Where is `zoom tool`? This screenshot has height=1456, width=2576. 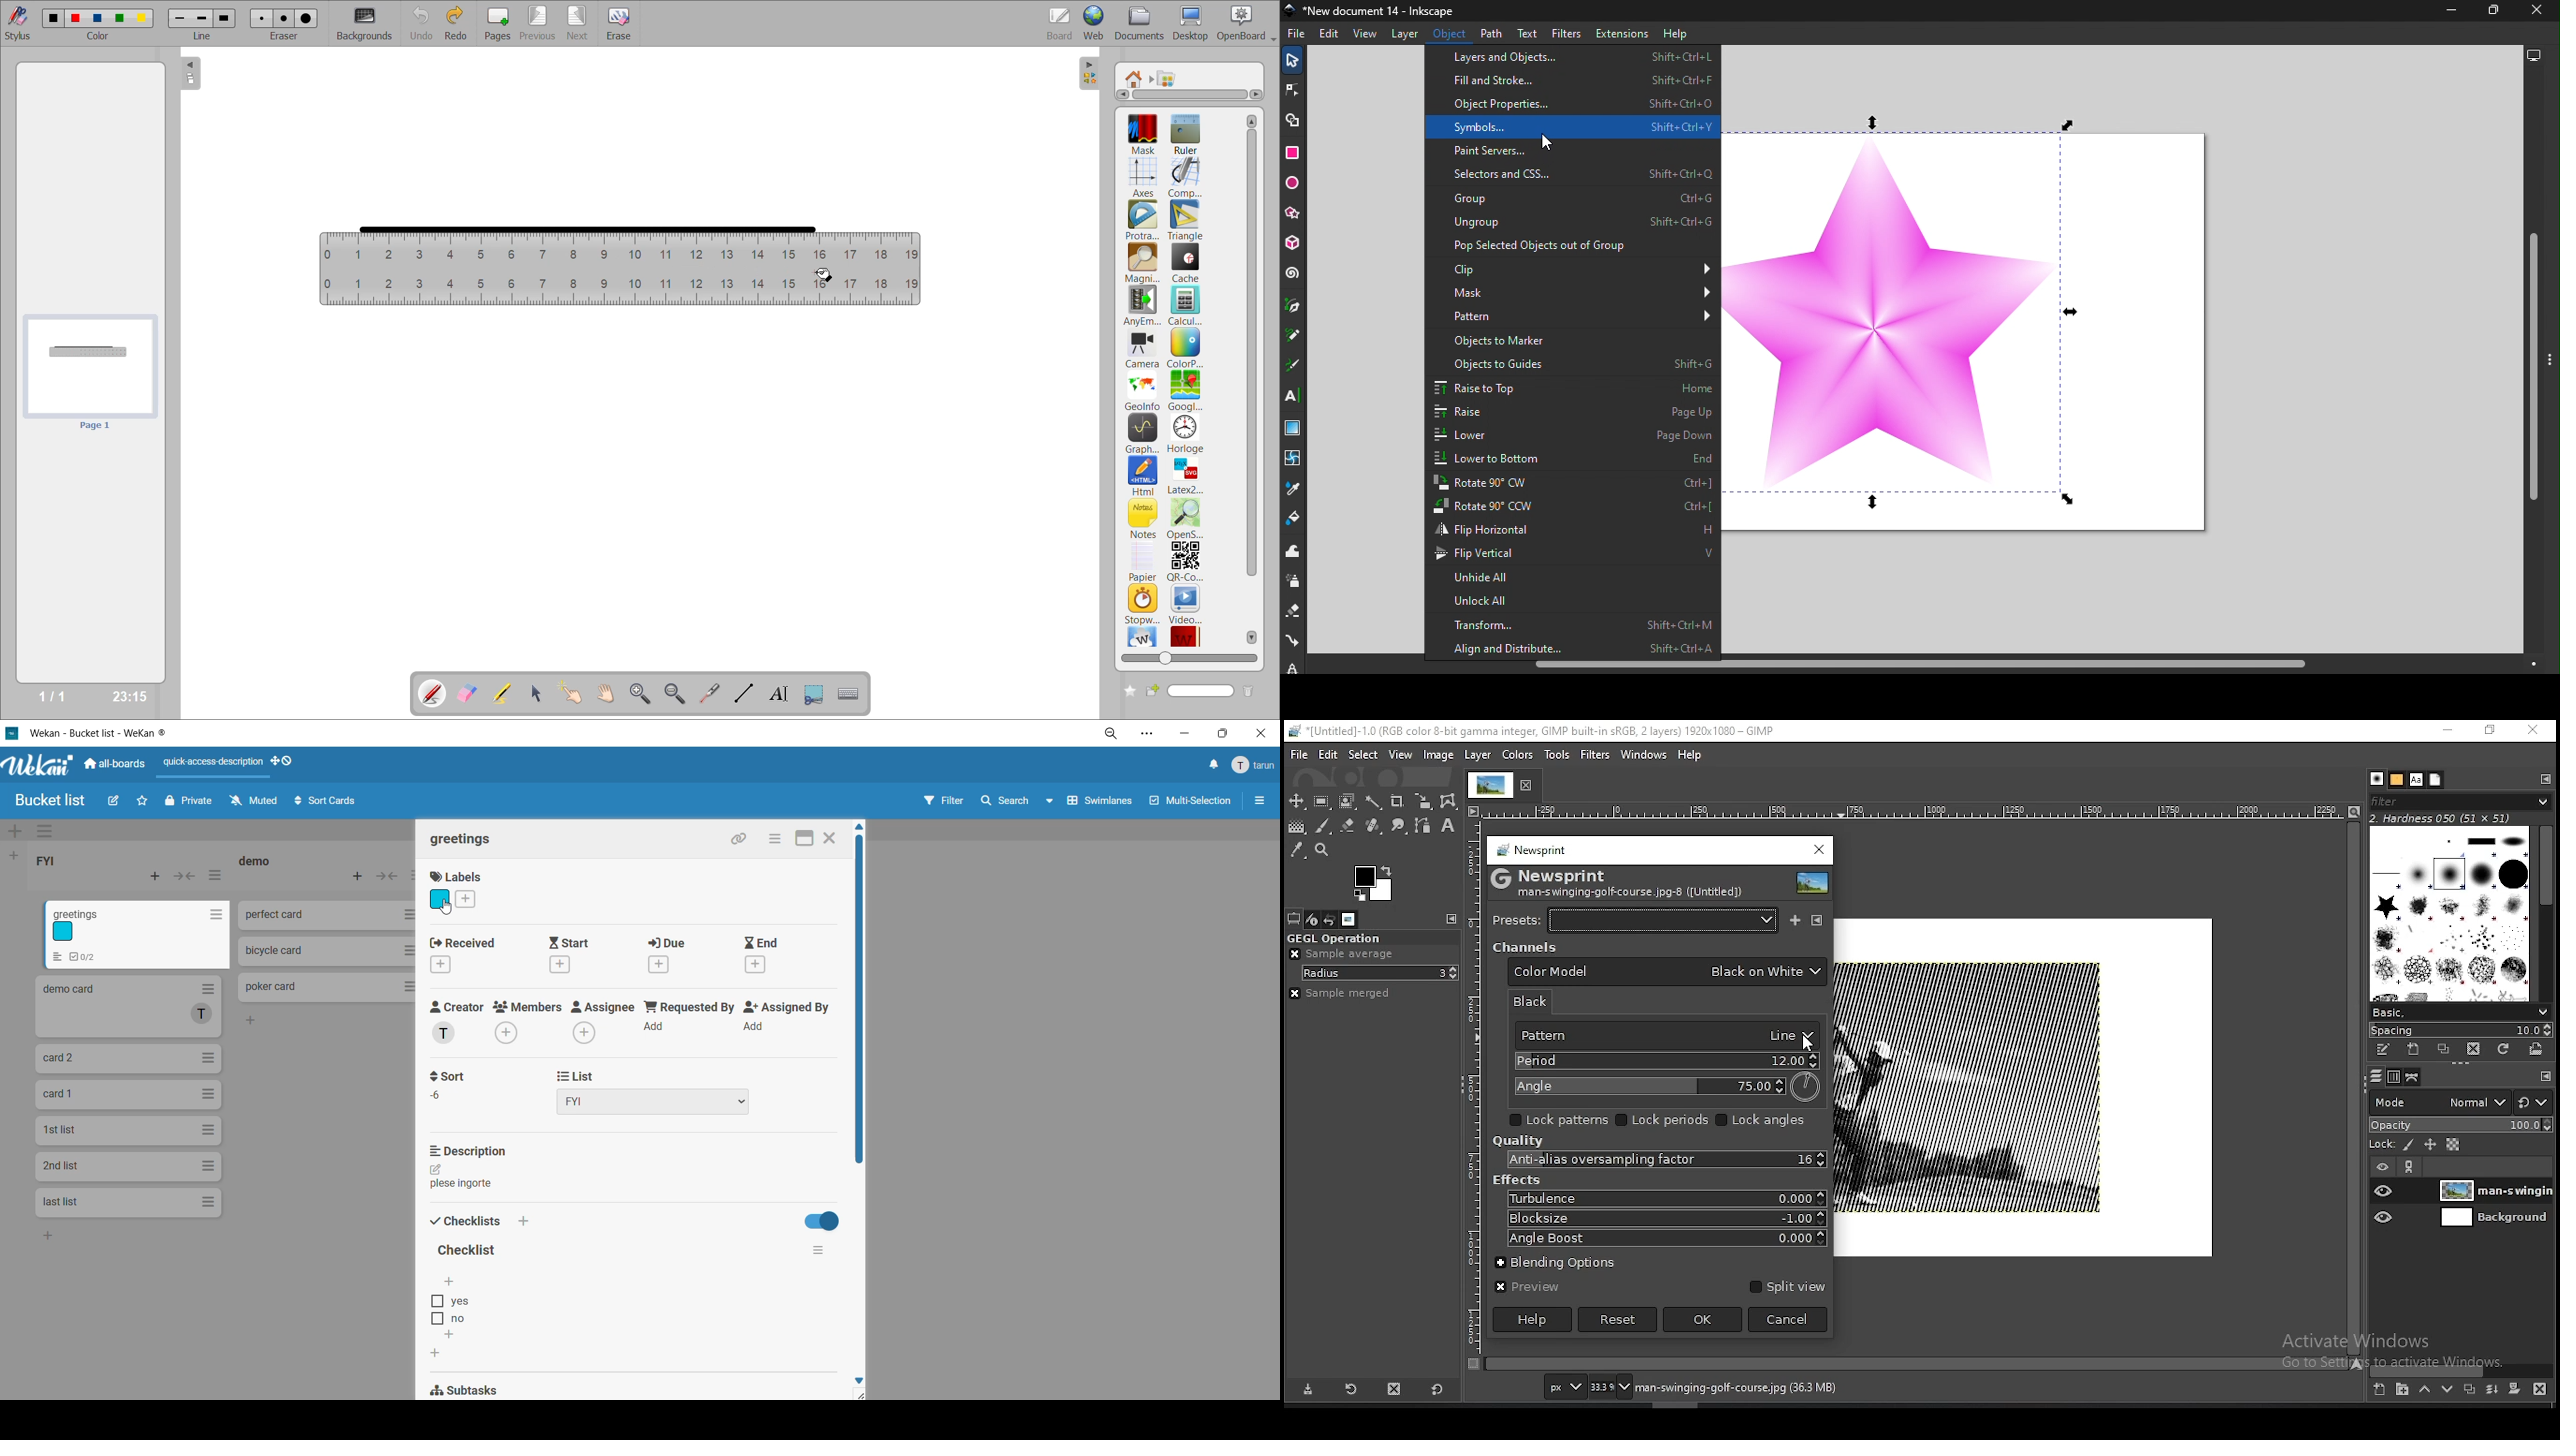 zoom tool is located at coordinates (1321, 849).